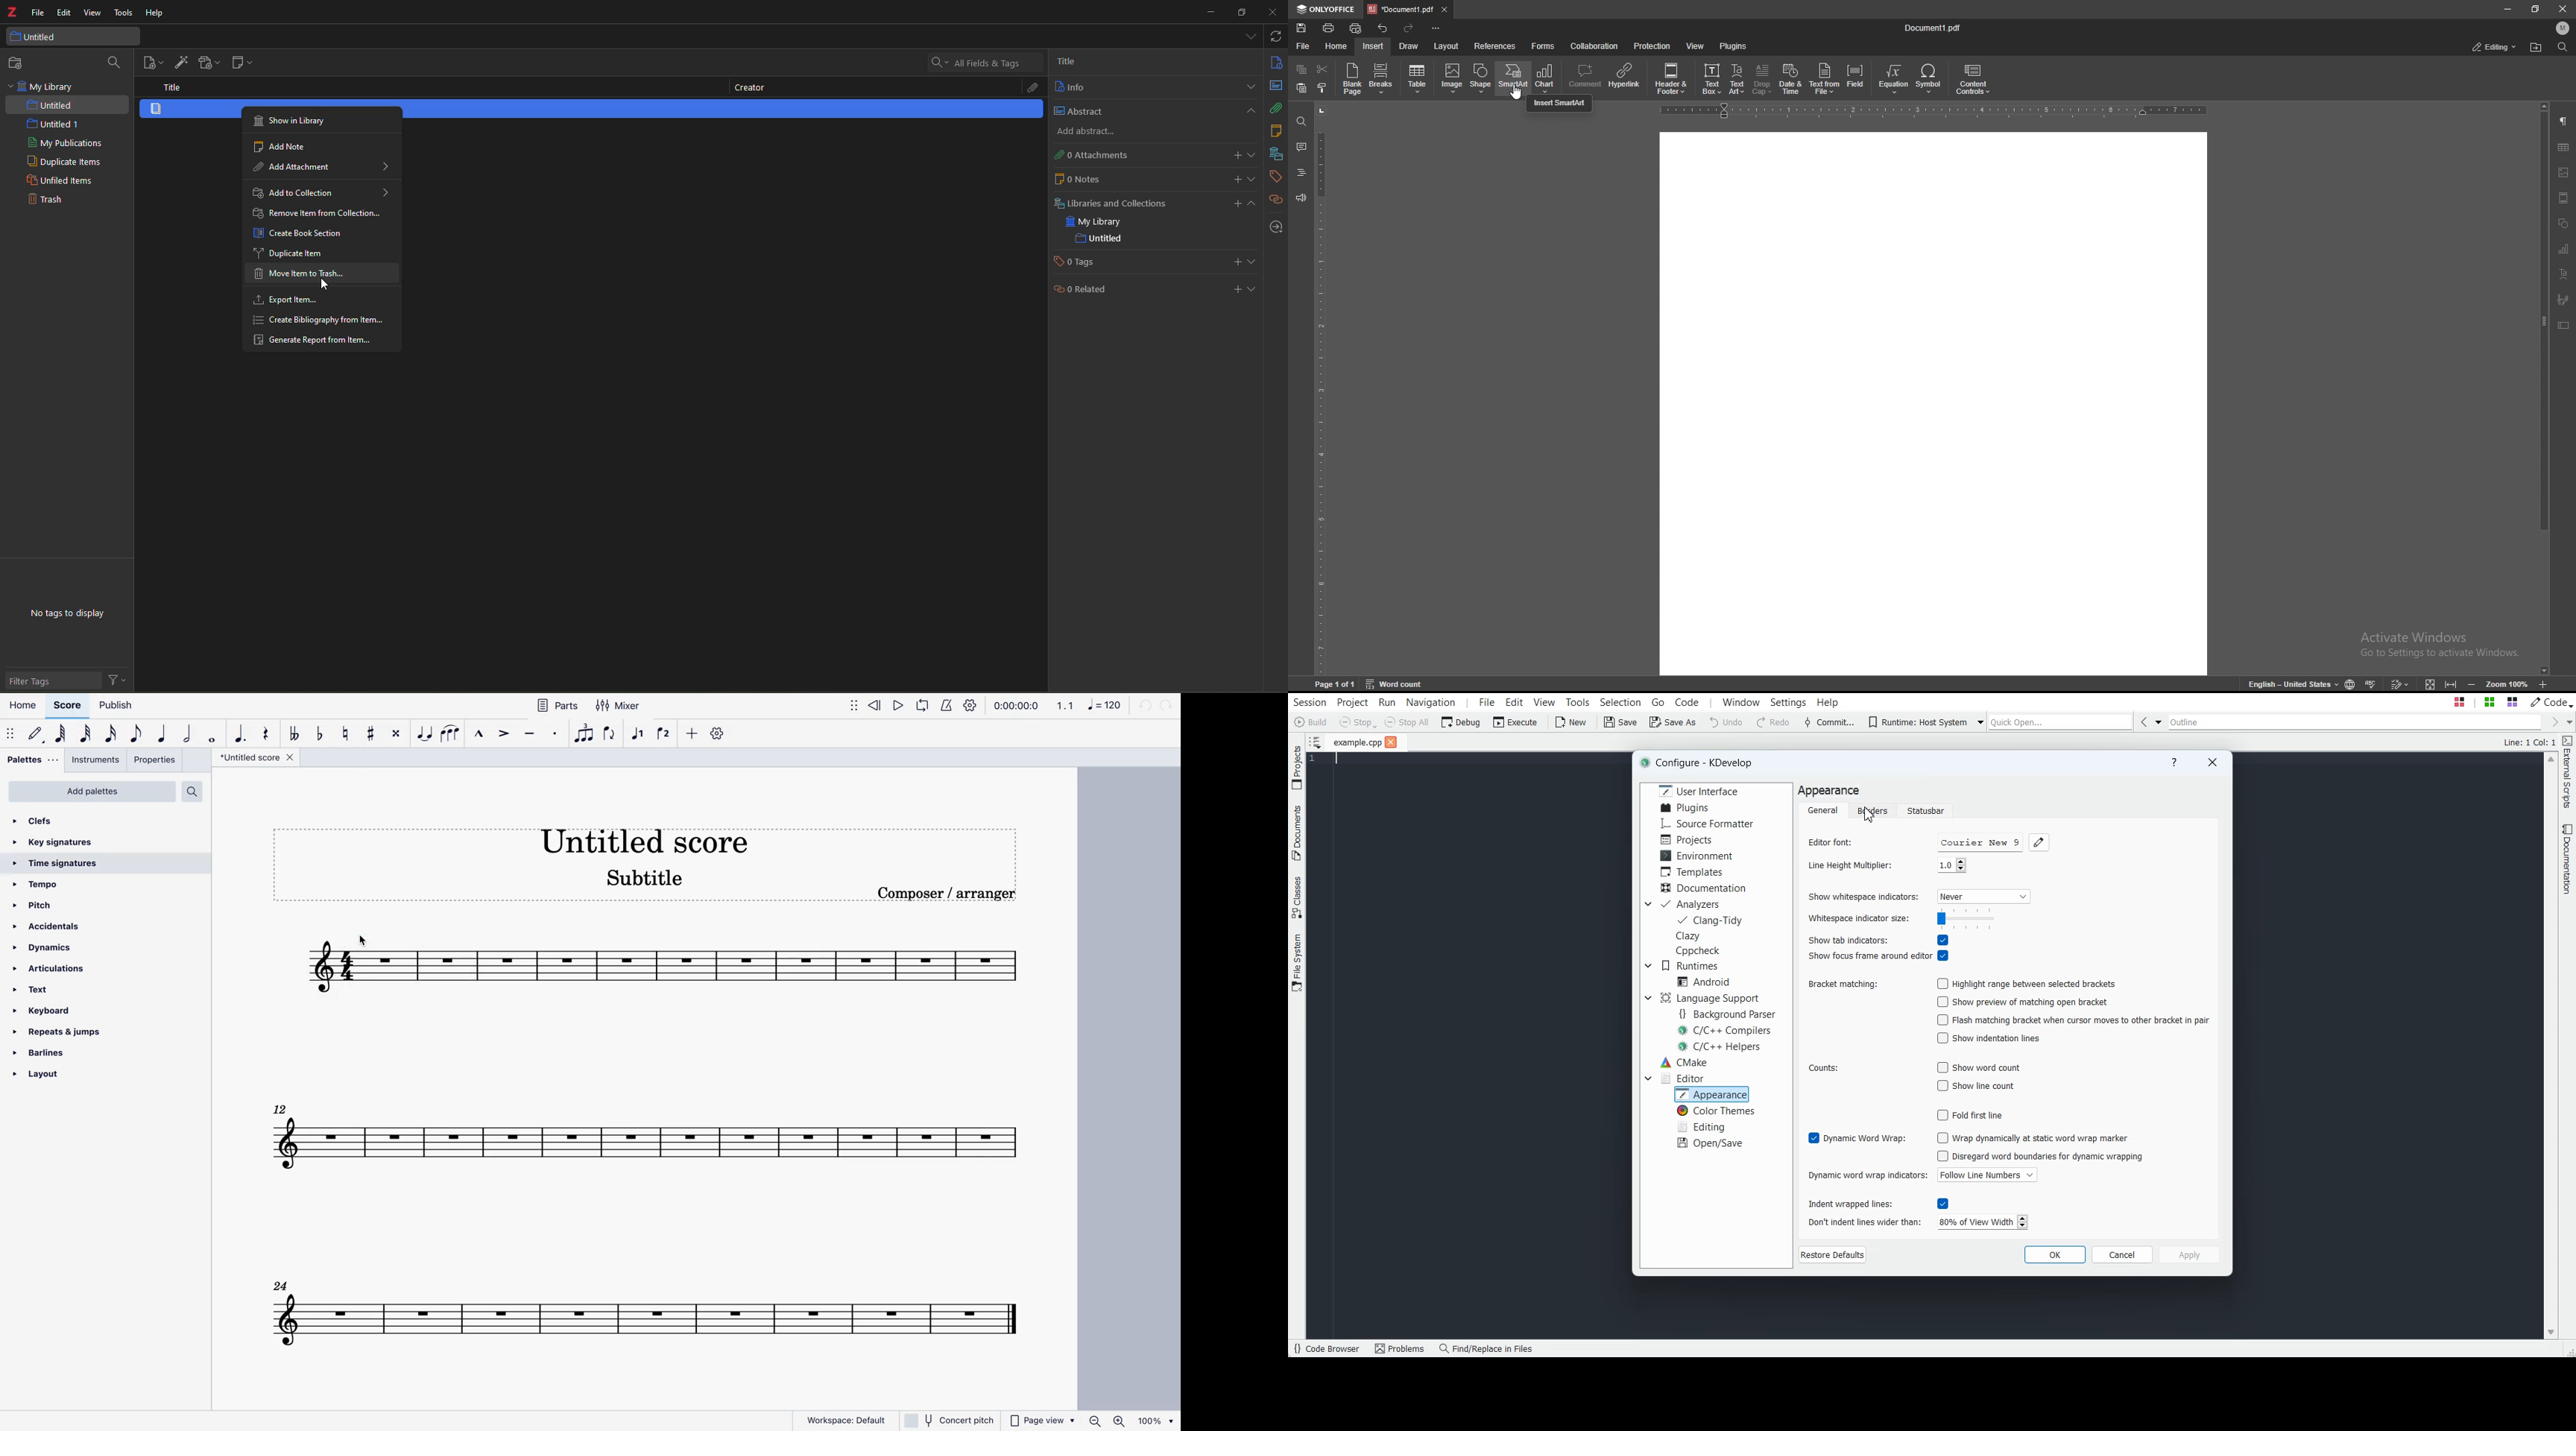 Image resolution: width=2576 pixels, height=1456 pixels. I want to click on playback serrings, so click(972, 707).